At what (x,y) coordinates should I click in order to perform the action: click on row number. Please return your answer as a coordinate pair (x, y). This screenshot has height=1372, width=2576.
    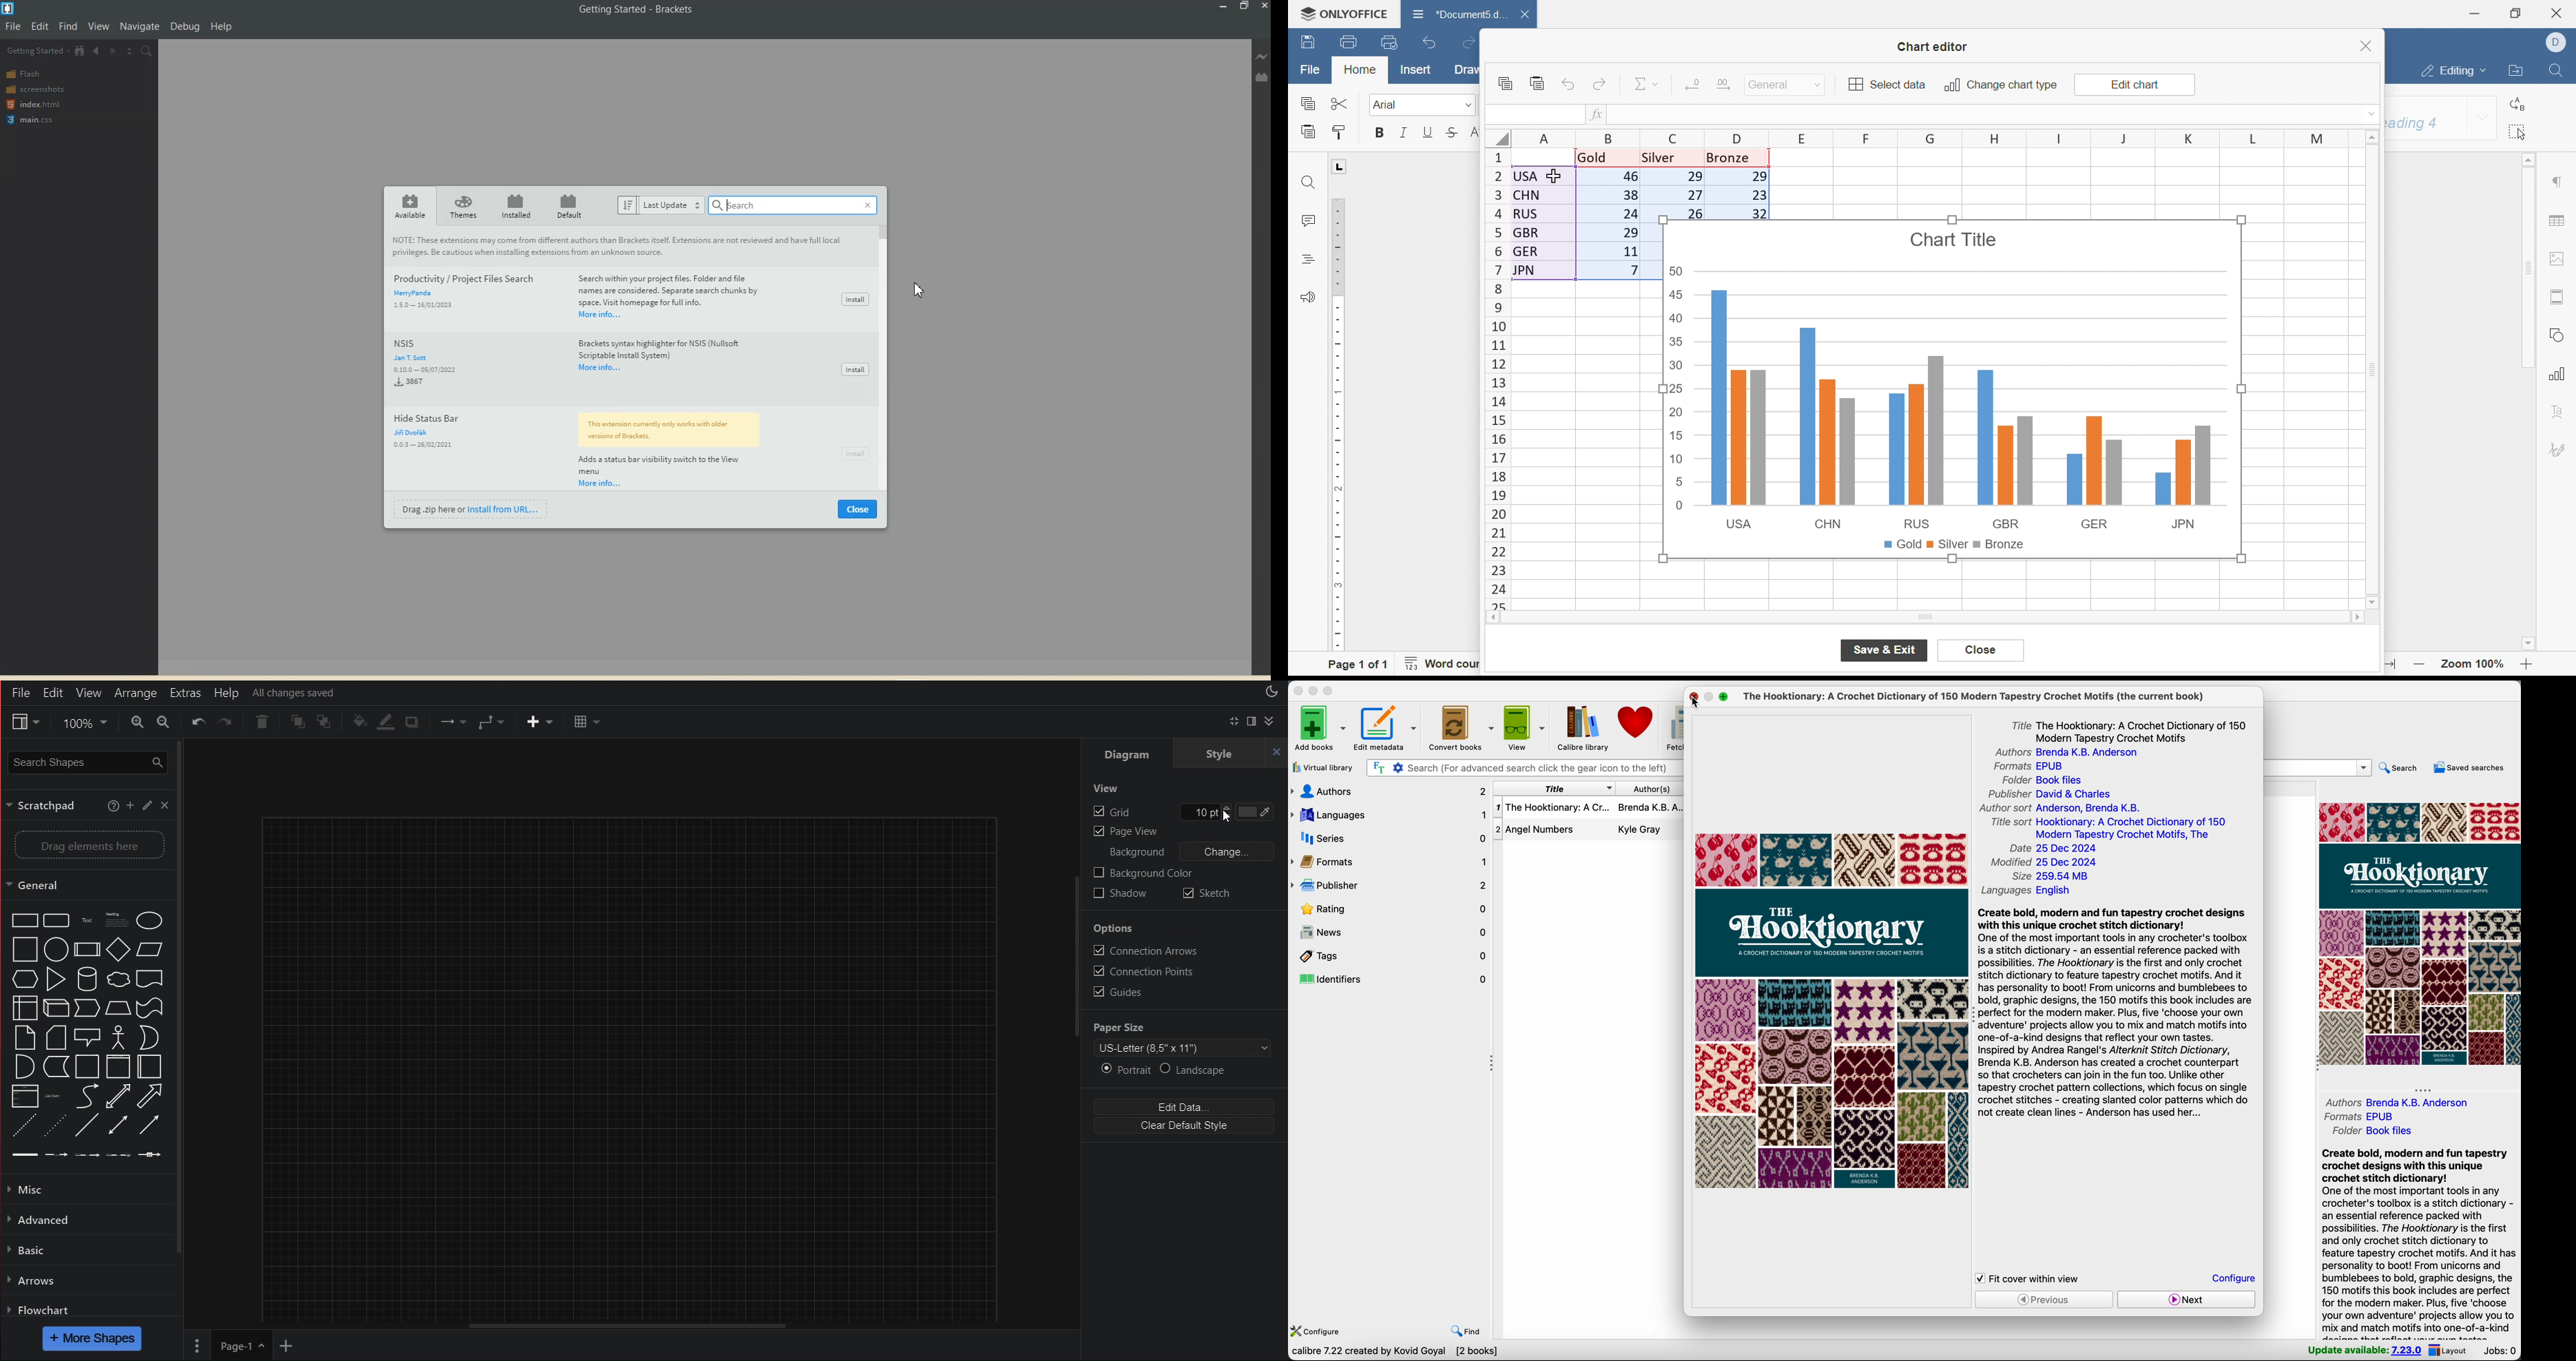
    Looking at the image, I should click on (1497, 379).